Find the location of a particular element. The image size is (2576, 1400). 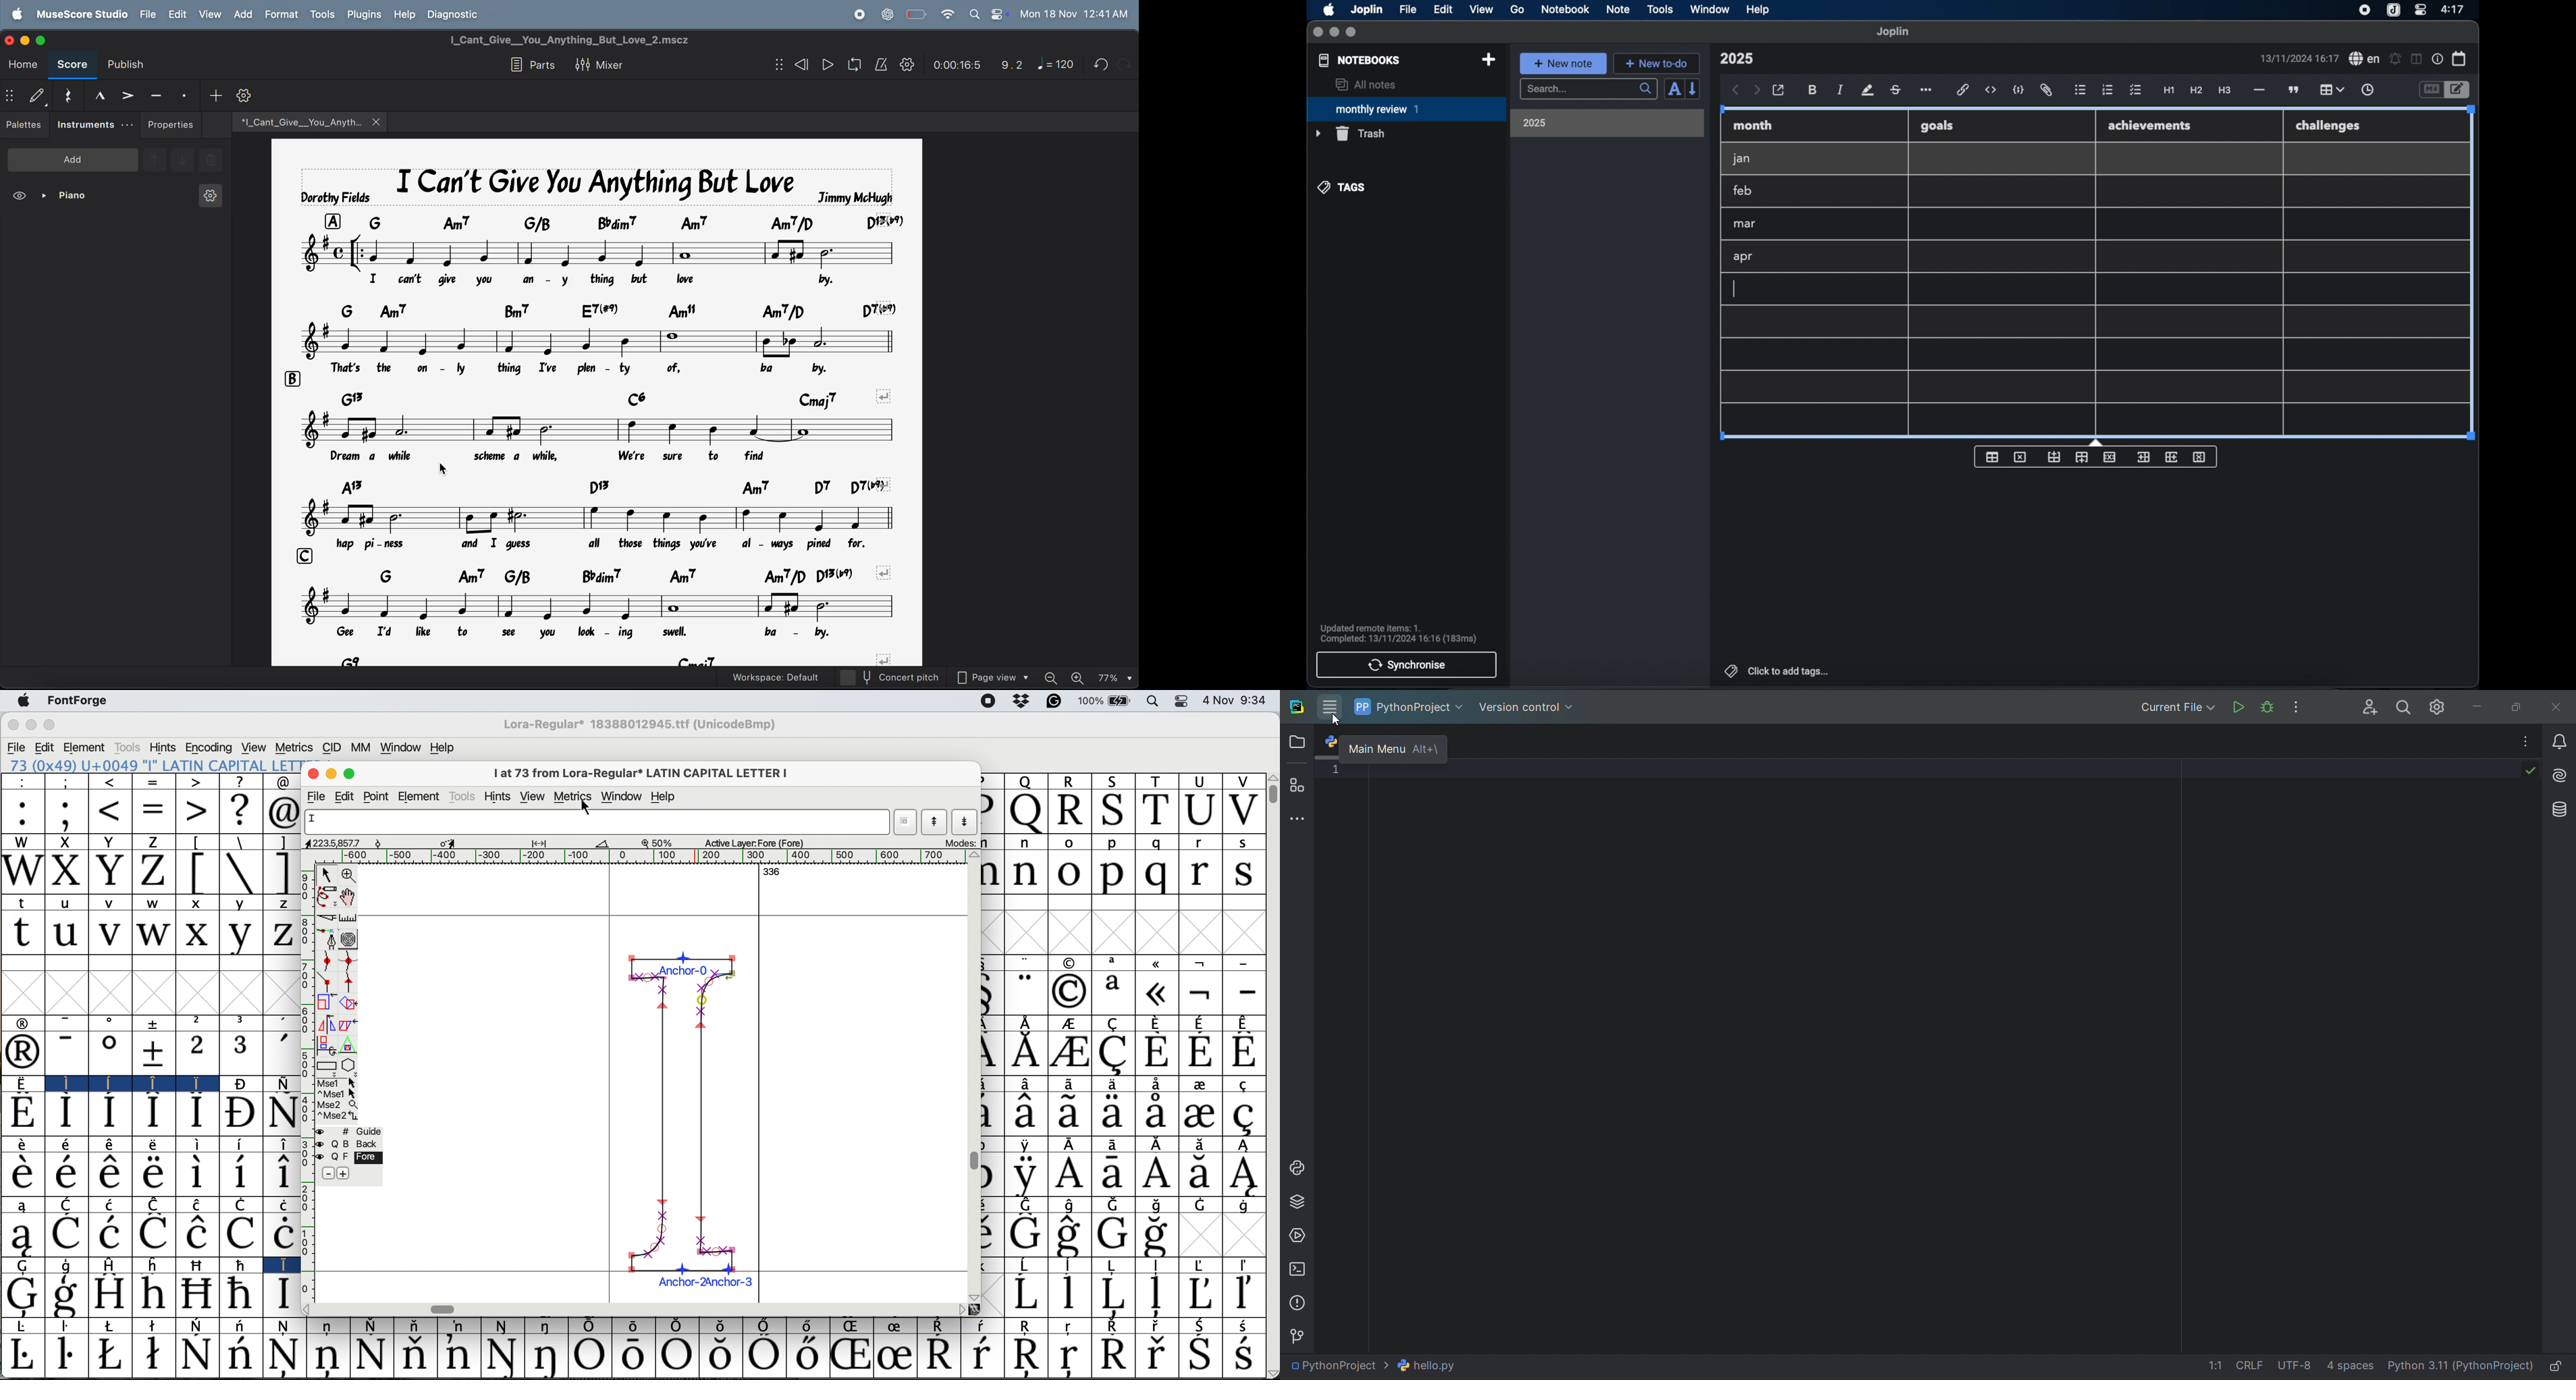

battery 100% is located at coordinates (1107, 700).